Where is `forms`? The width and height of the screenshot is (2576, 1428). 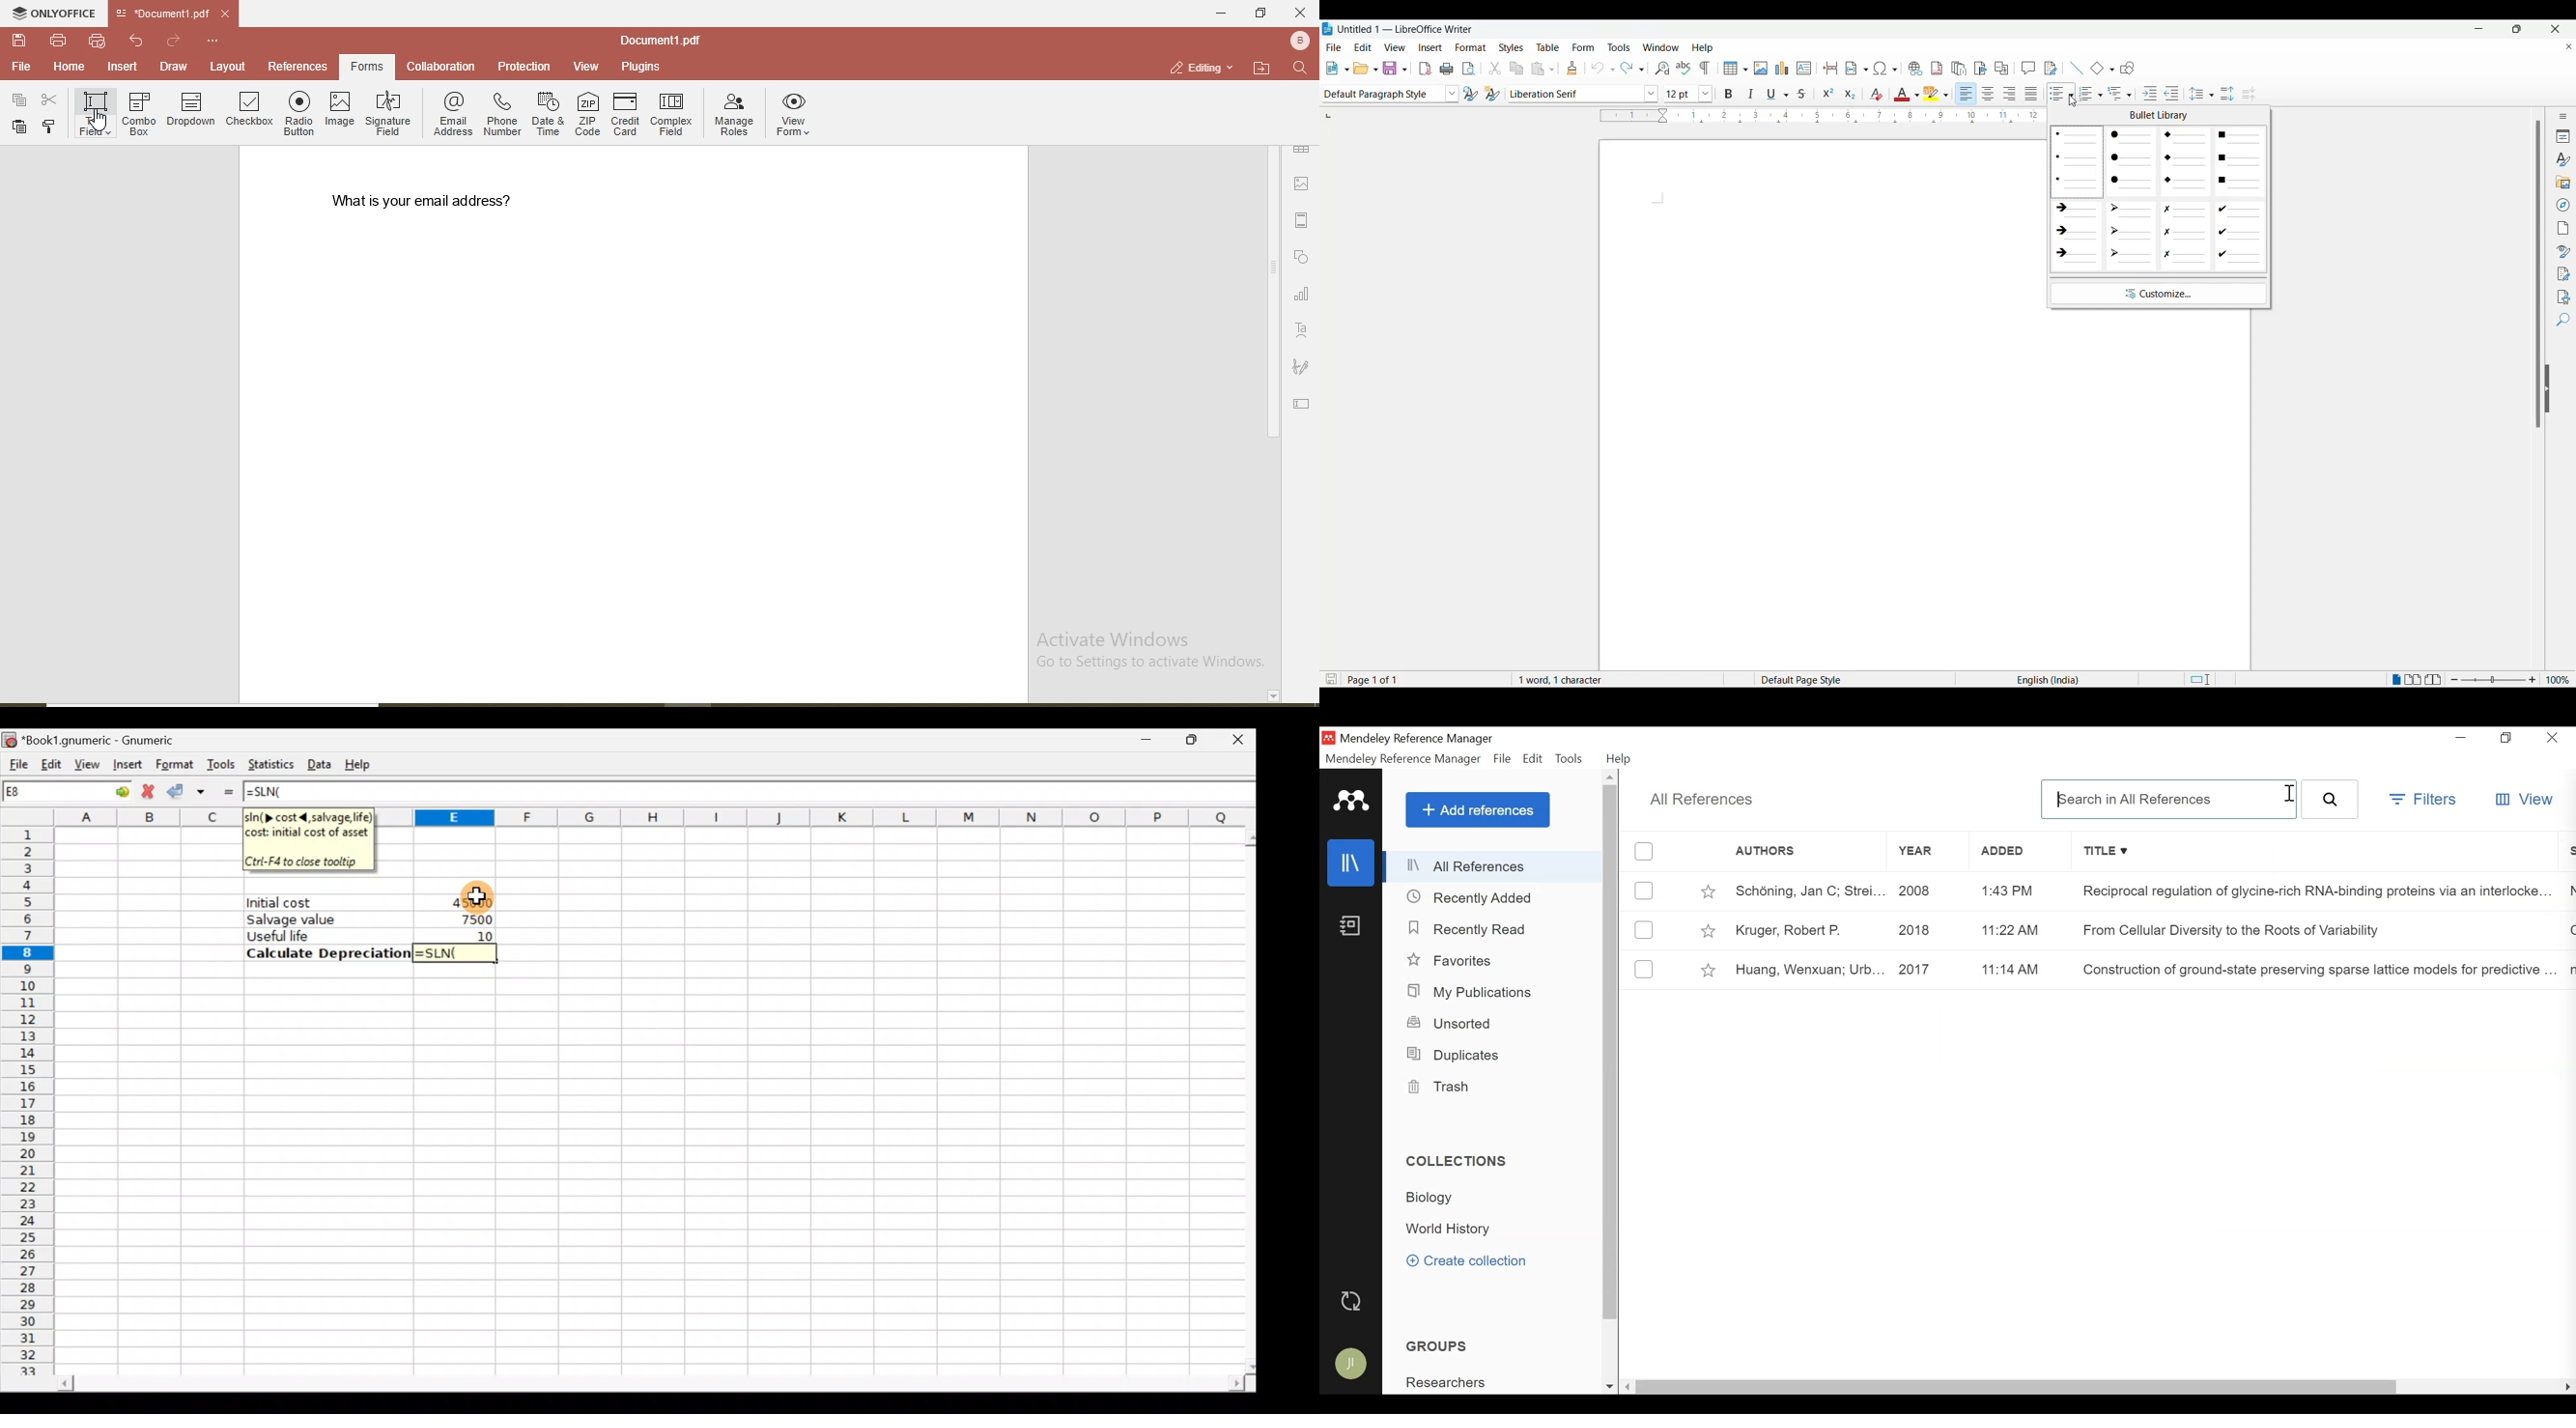 forms is located at coordinates (367, 66).